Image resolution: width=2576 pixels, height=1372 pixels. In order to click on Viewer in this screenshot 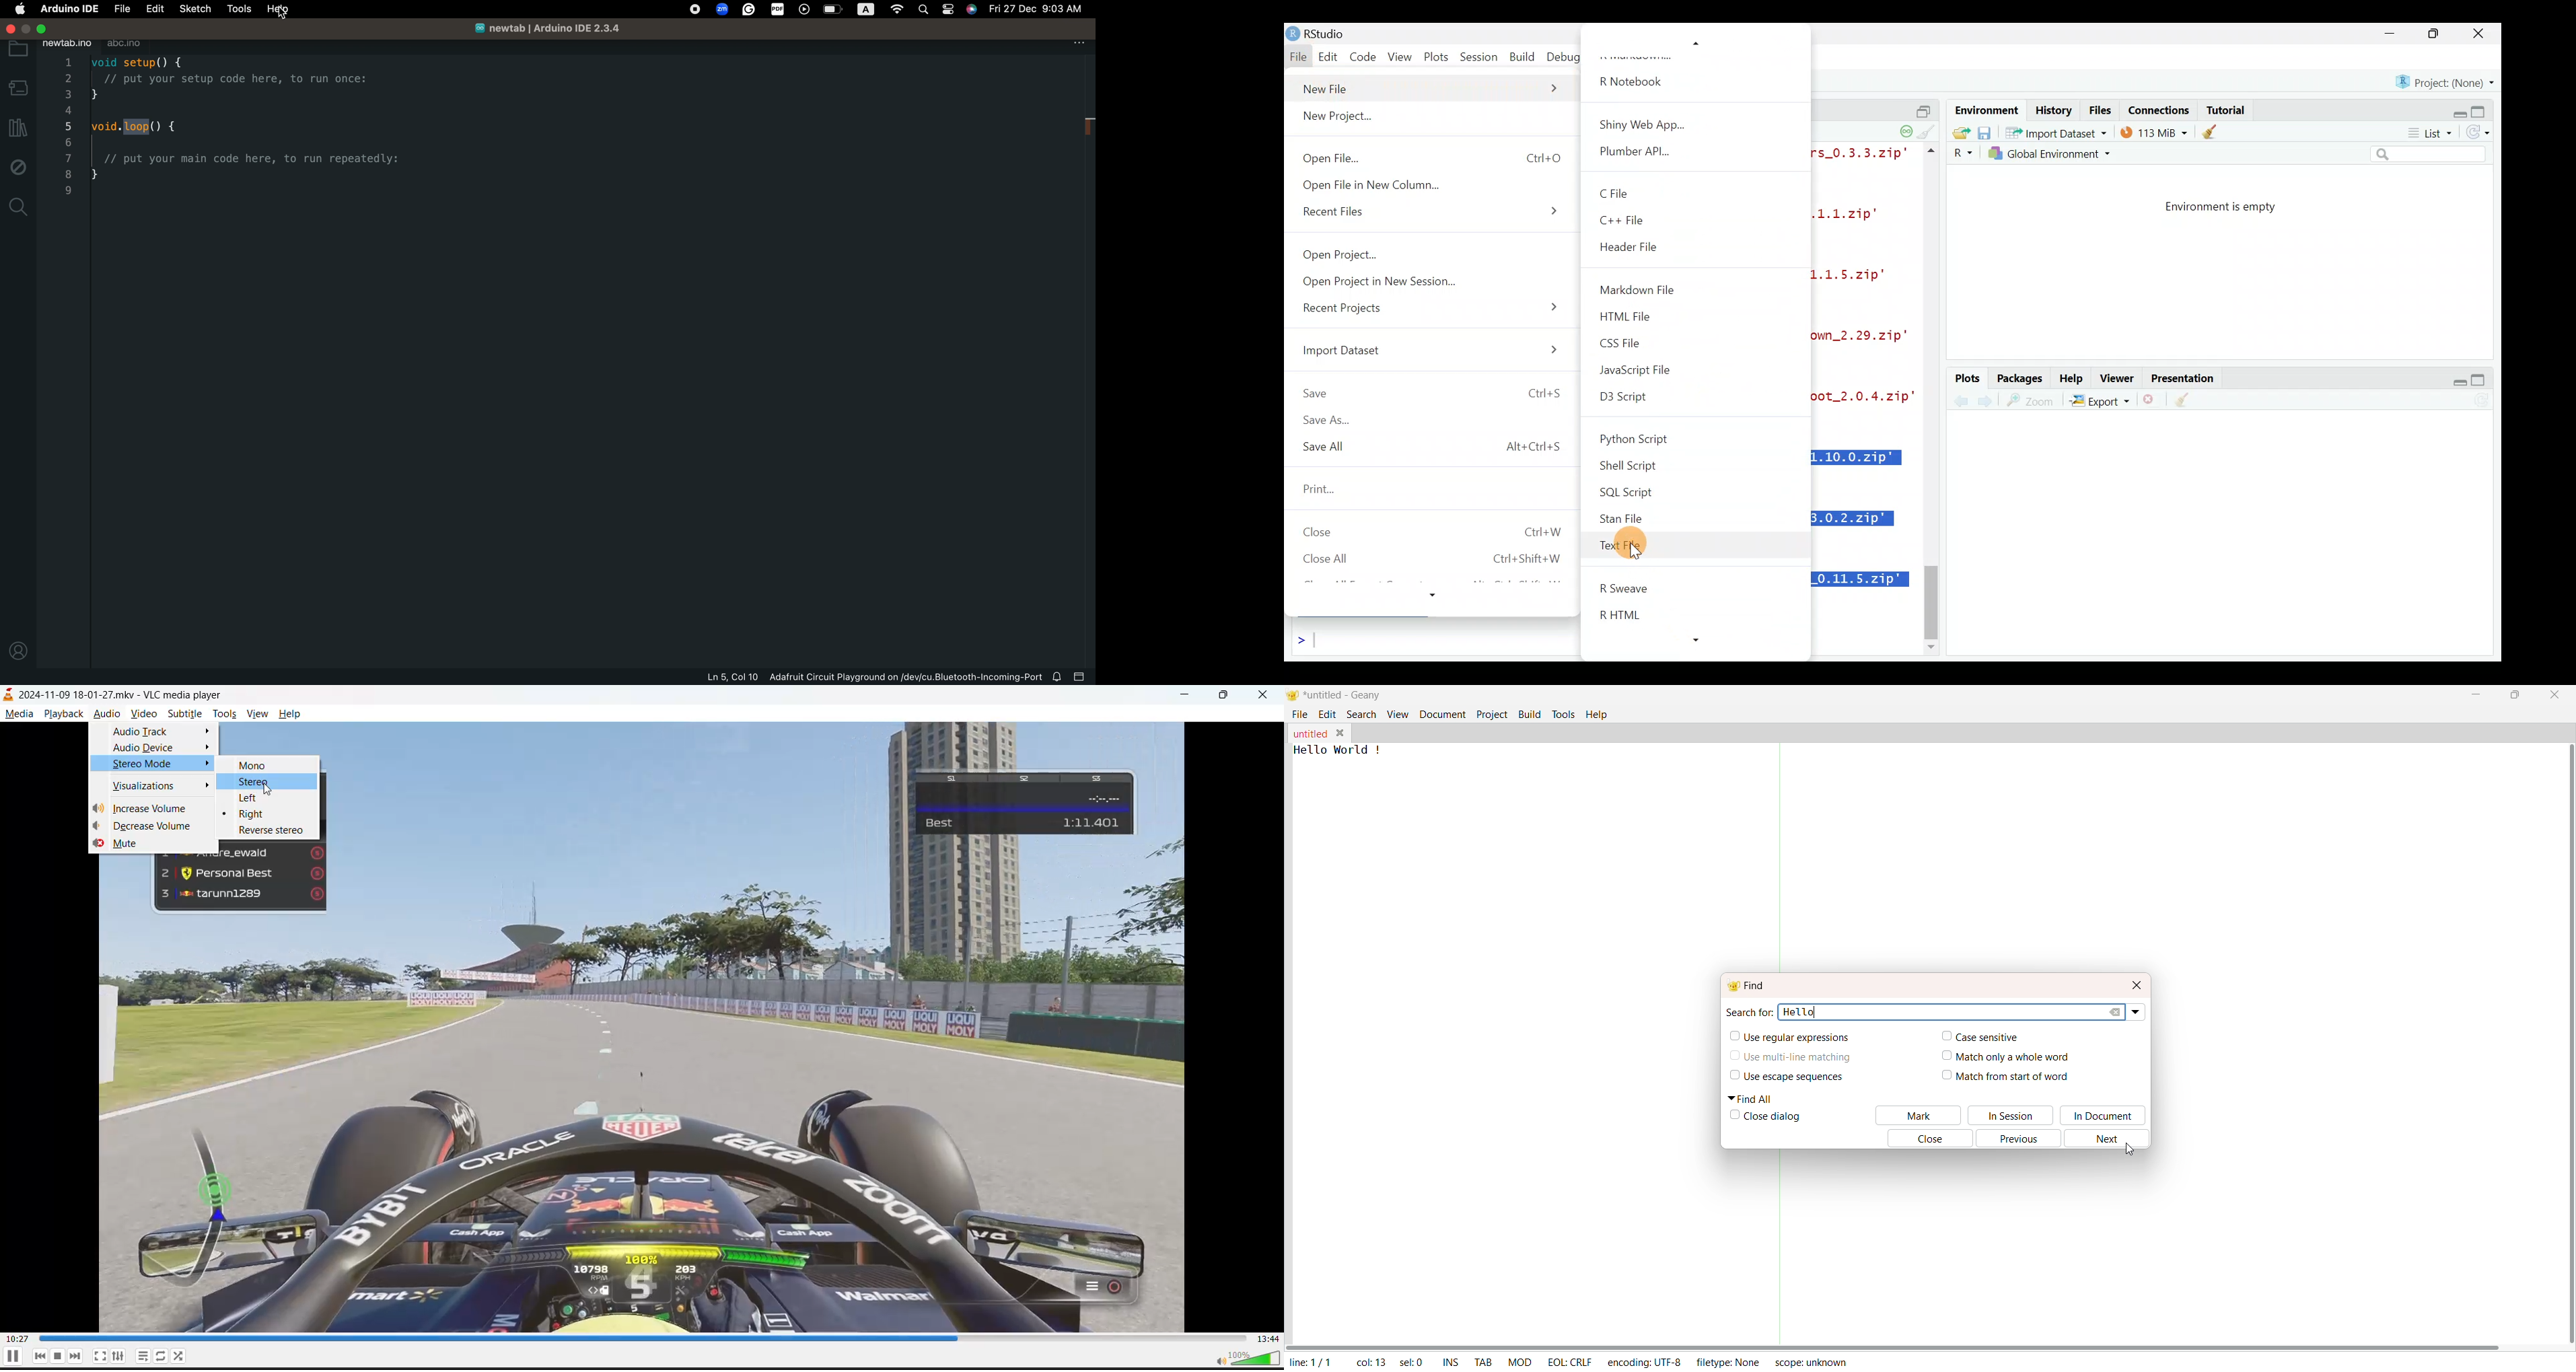, I will do `click(2117, 380)`.